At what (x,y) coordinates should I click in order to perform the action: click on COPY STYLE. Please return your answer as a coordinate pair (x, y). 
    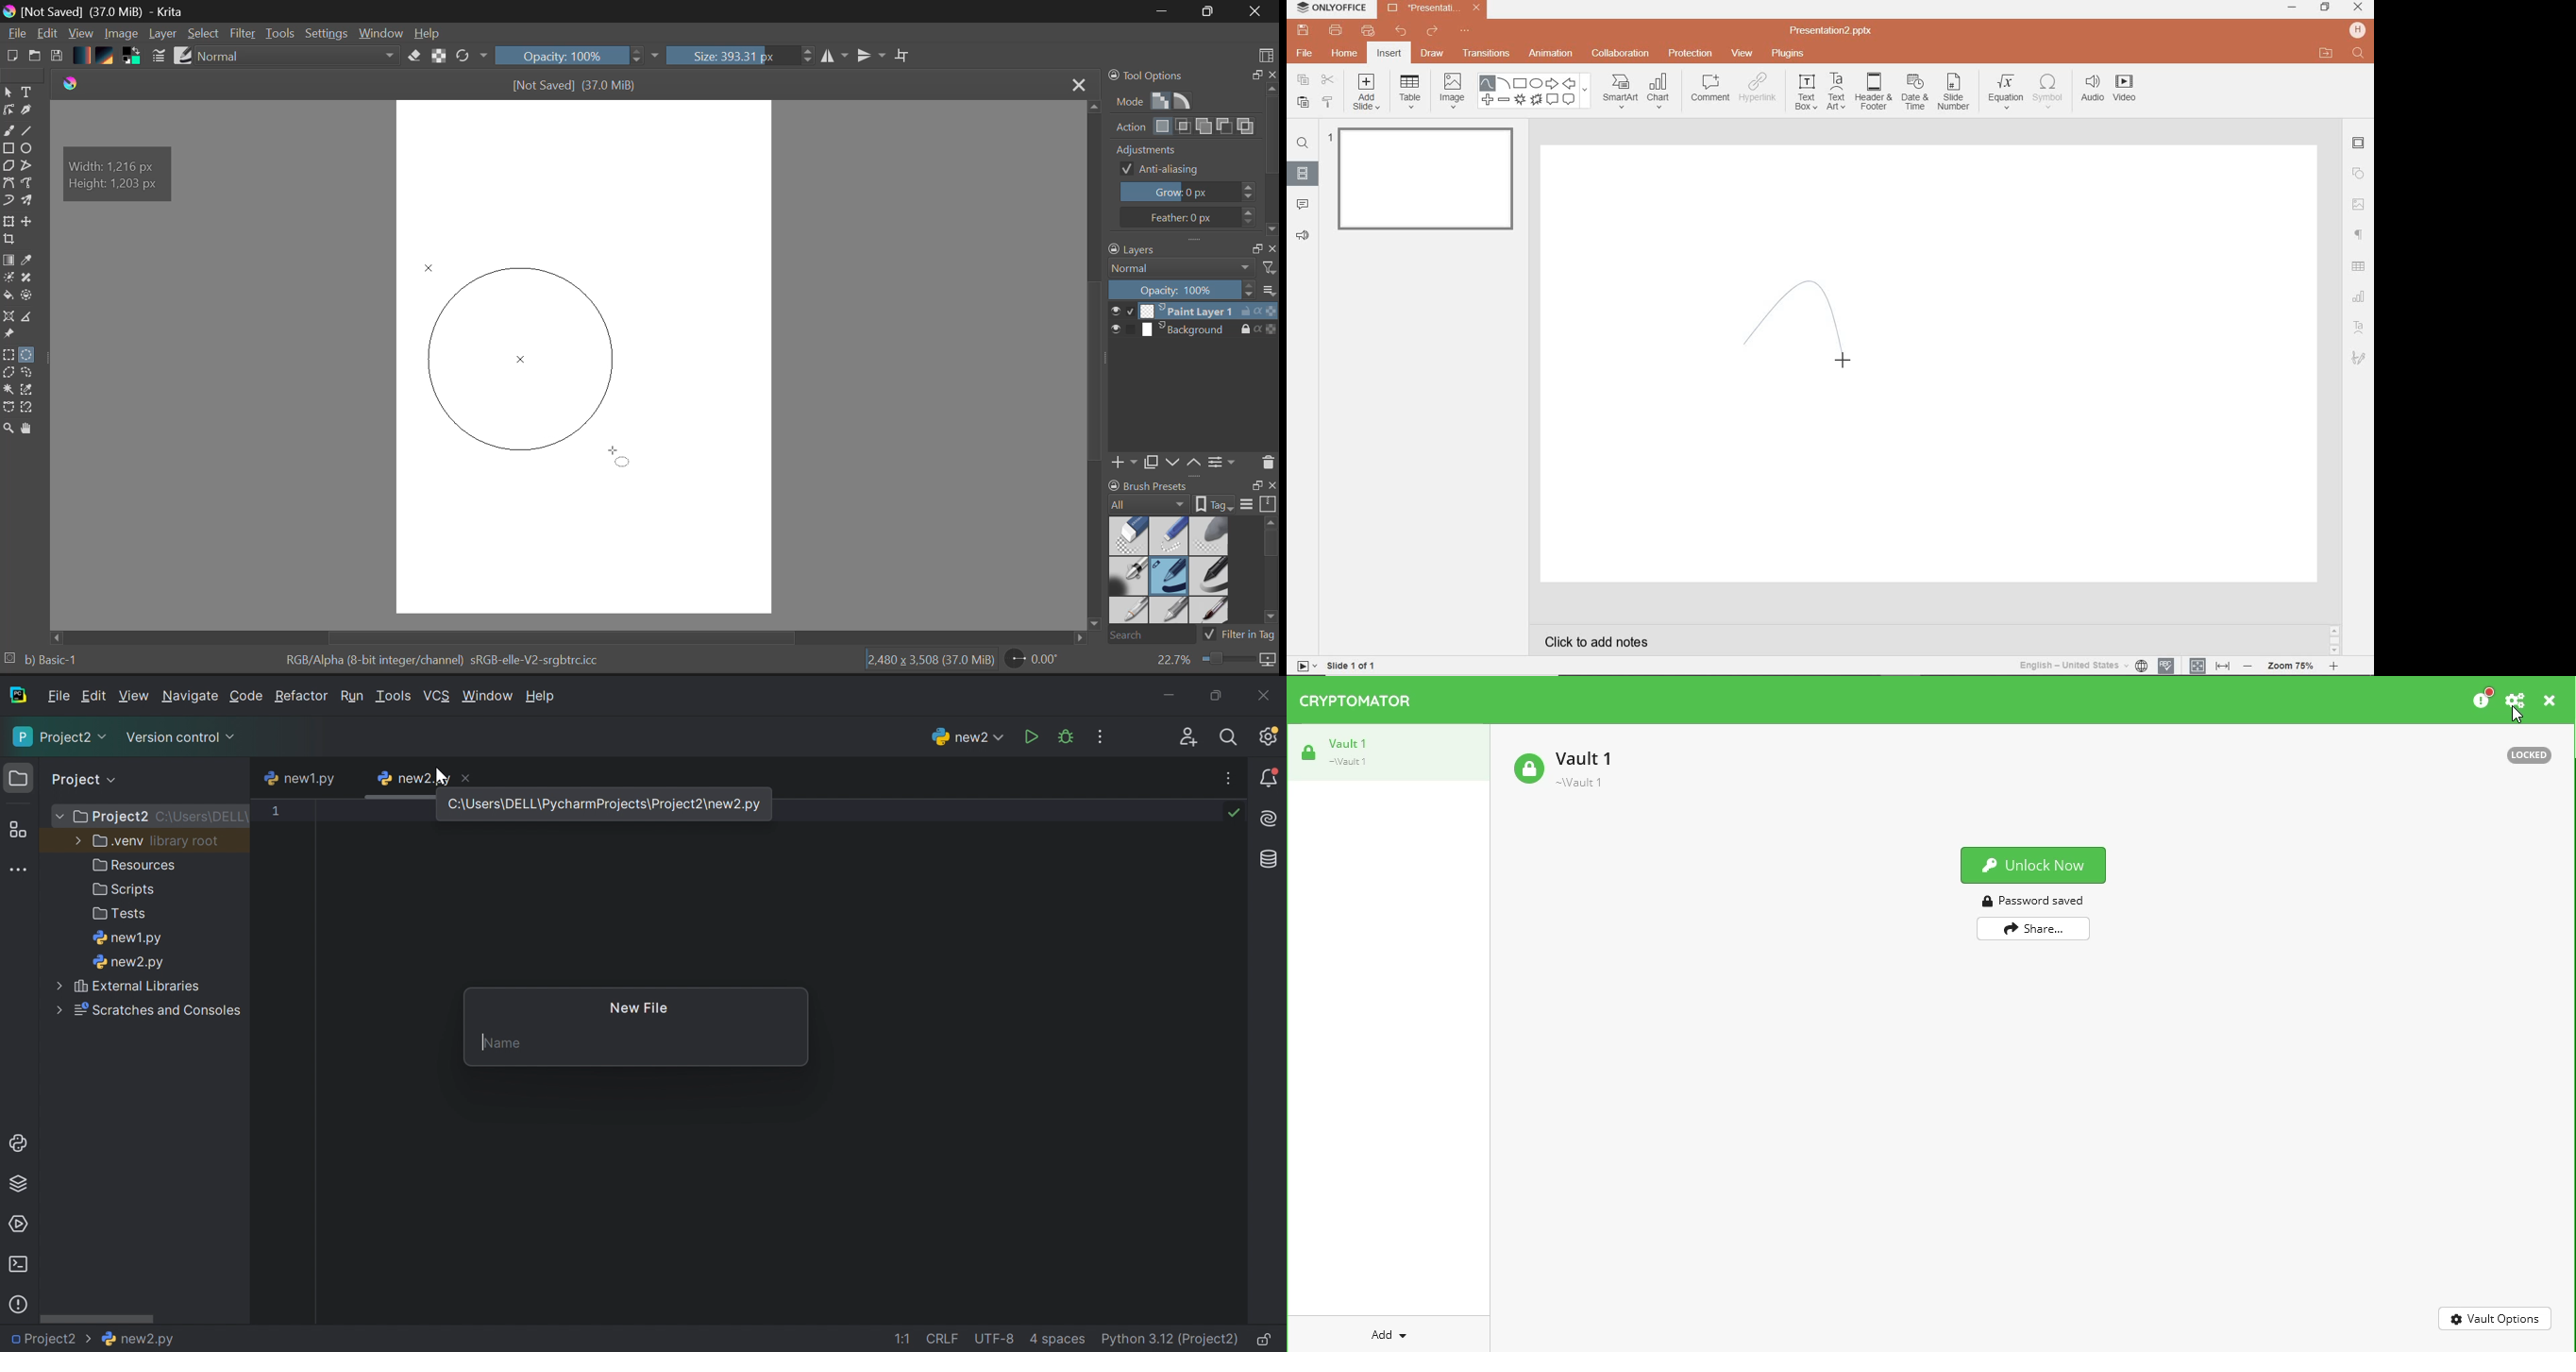
    Looking at the image, I should click on (1327, 102).